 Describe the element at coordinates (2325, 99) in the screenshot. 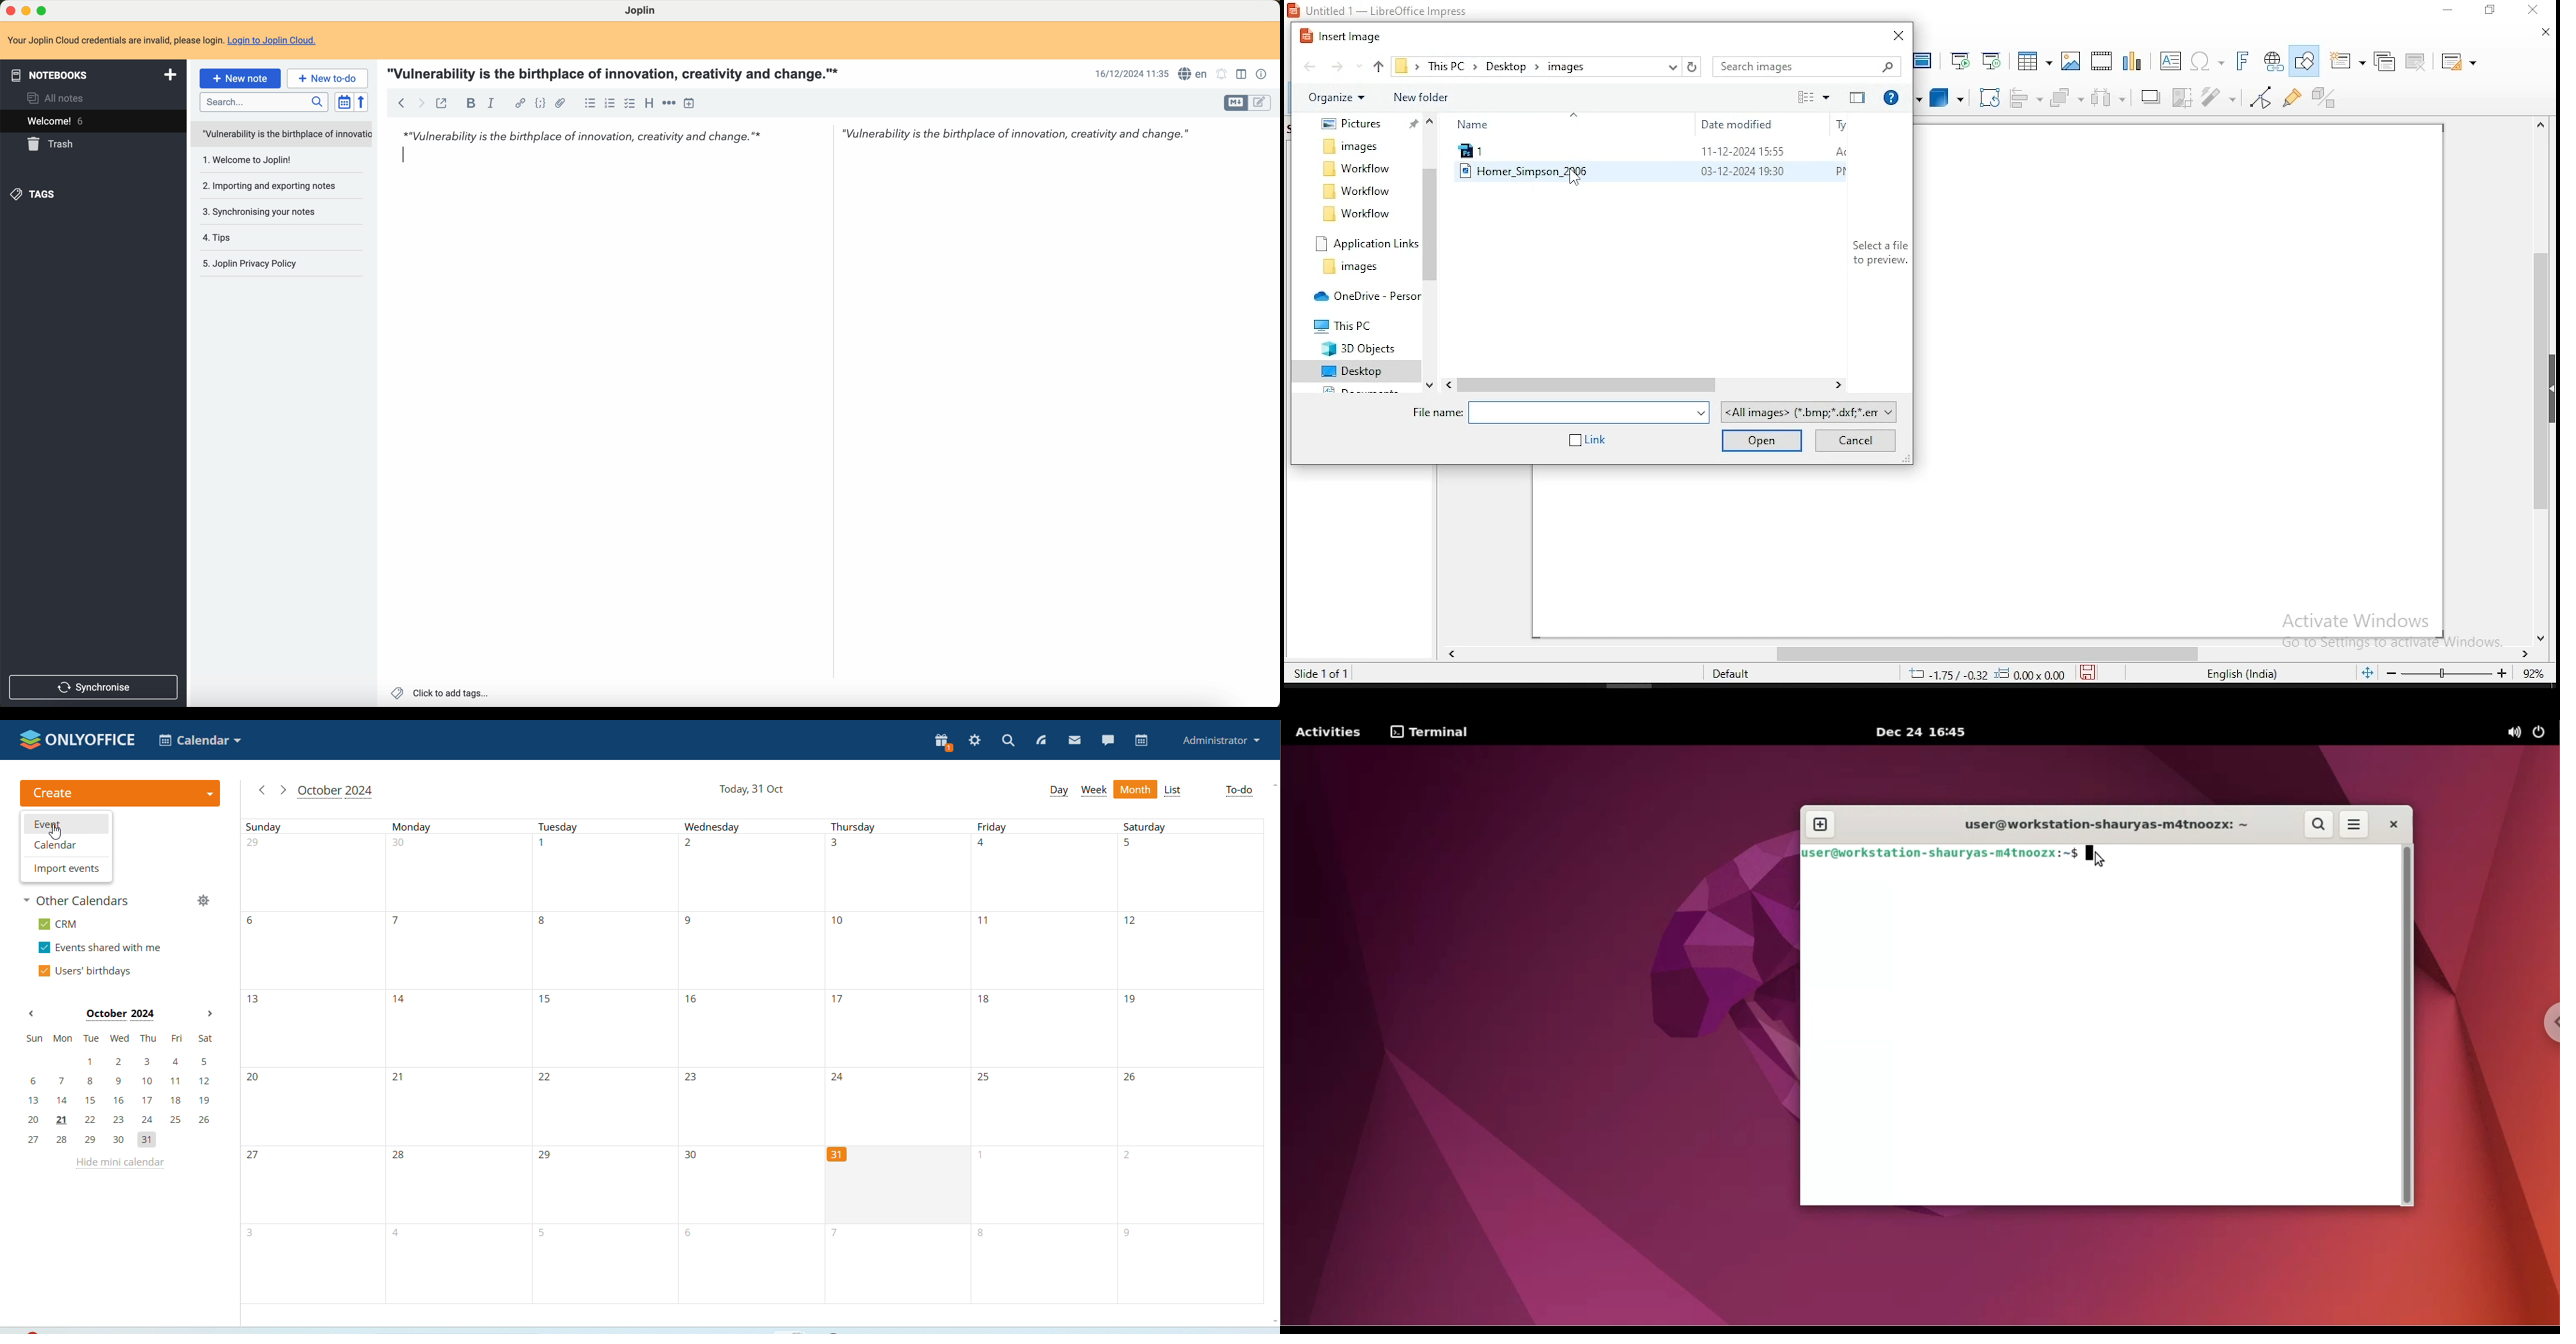

I see `toggle extrusion` at that location.